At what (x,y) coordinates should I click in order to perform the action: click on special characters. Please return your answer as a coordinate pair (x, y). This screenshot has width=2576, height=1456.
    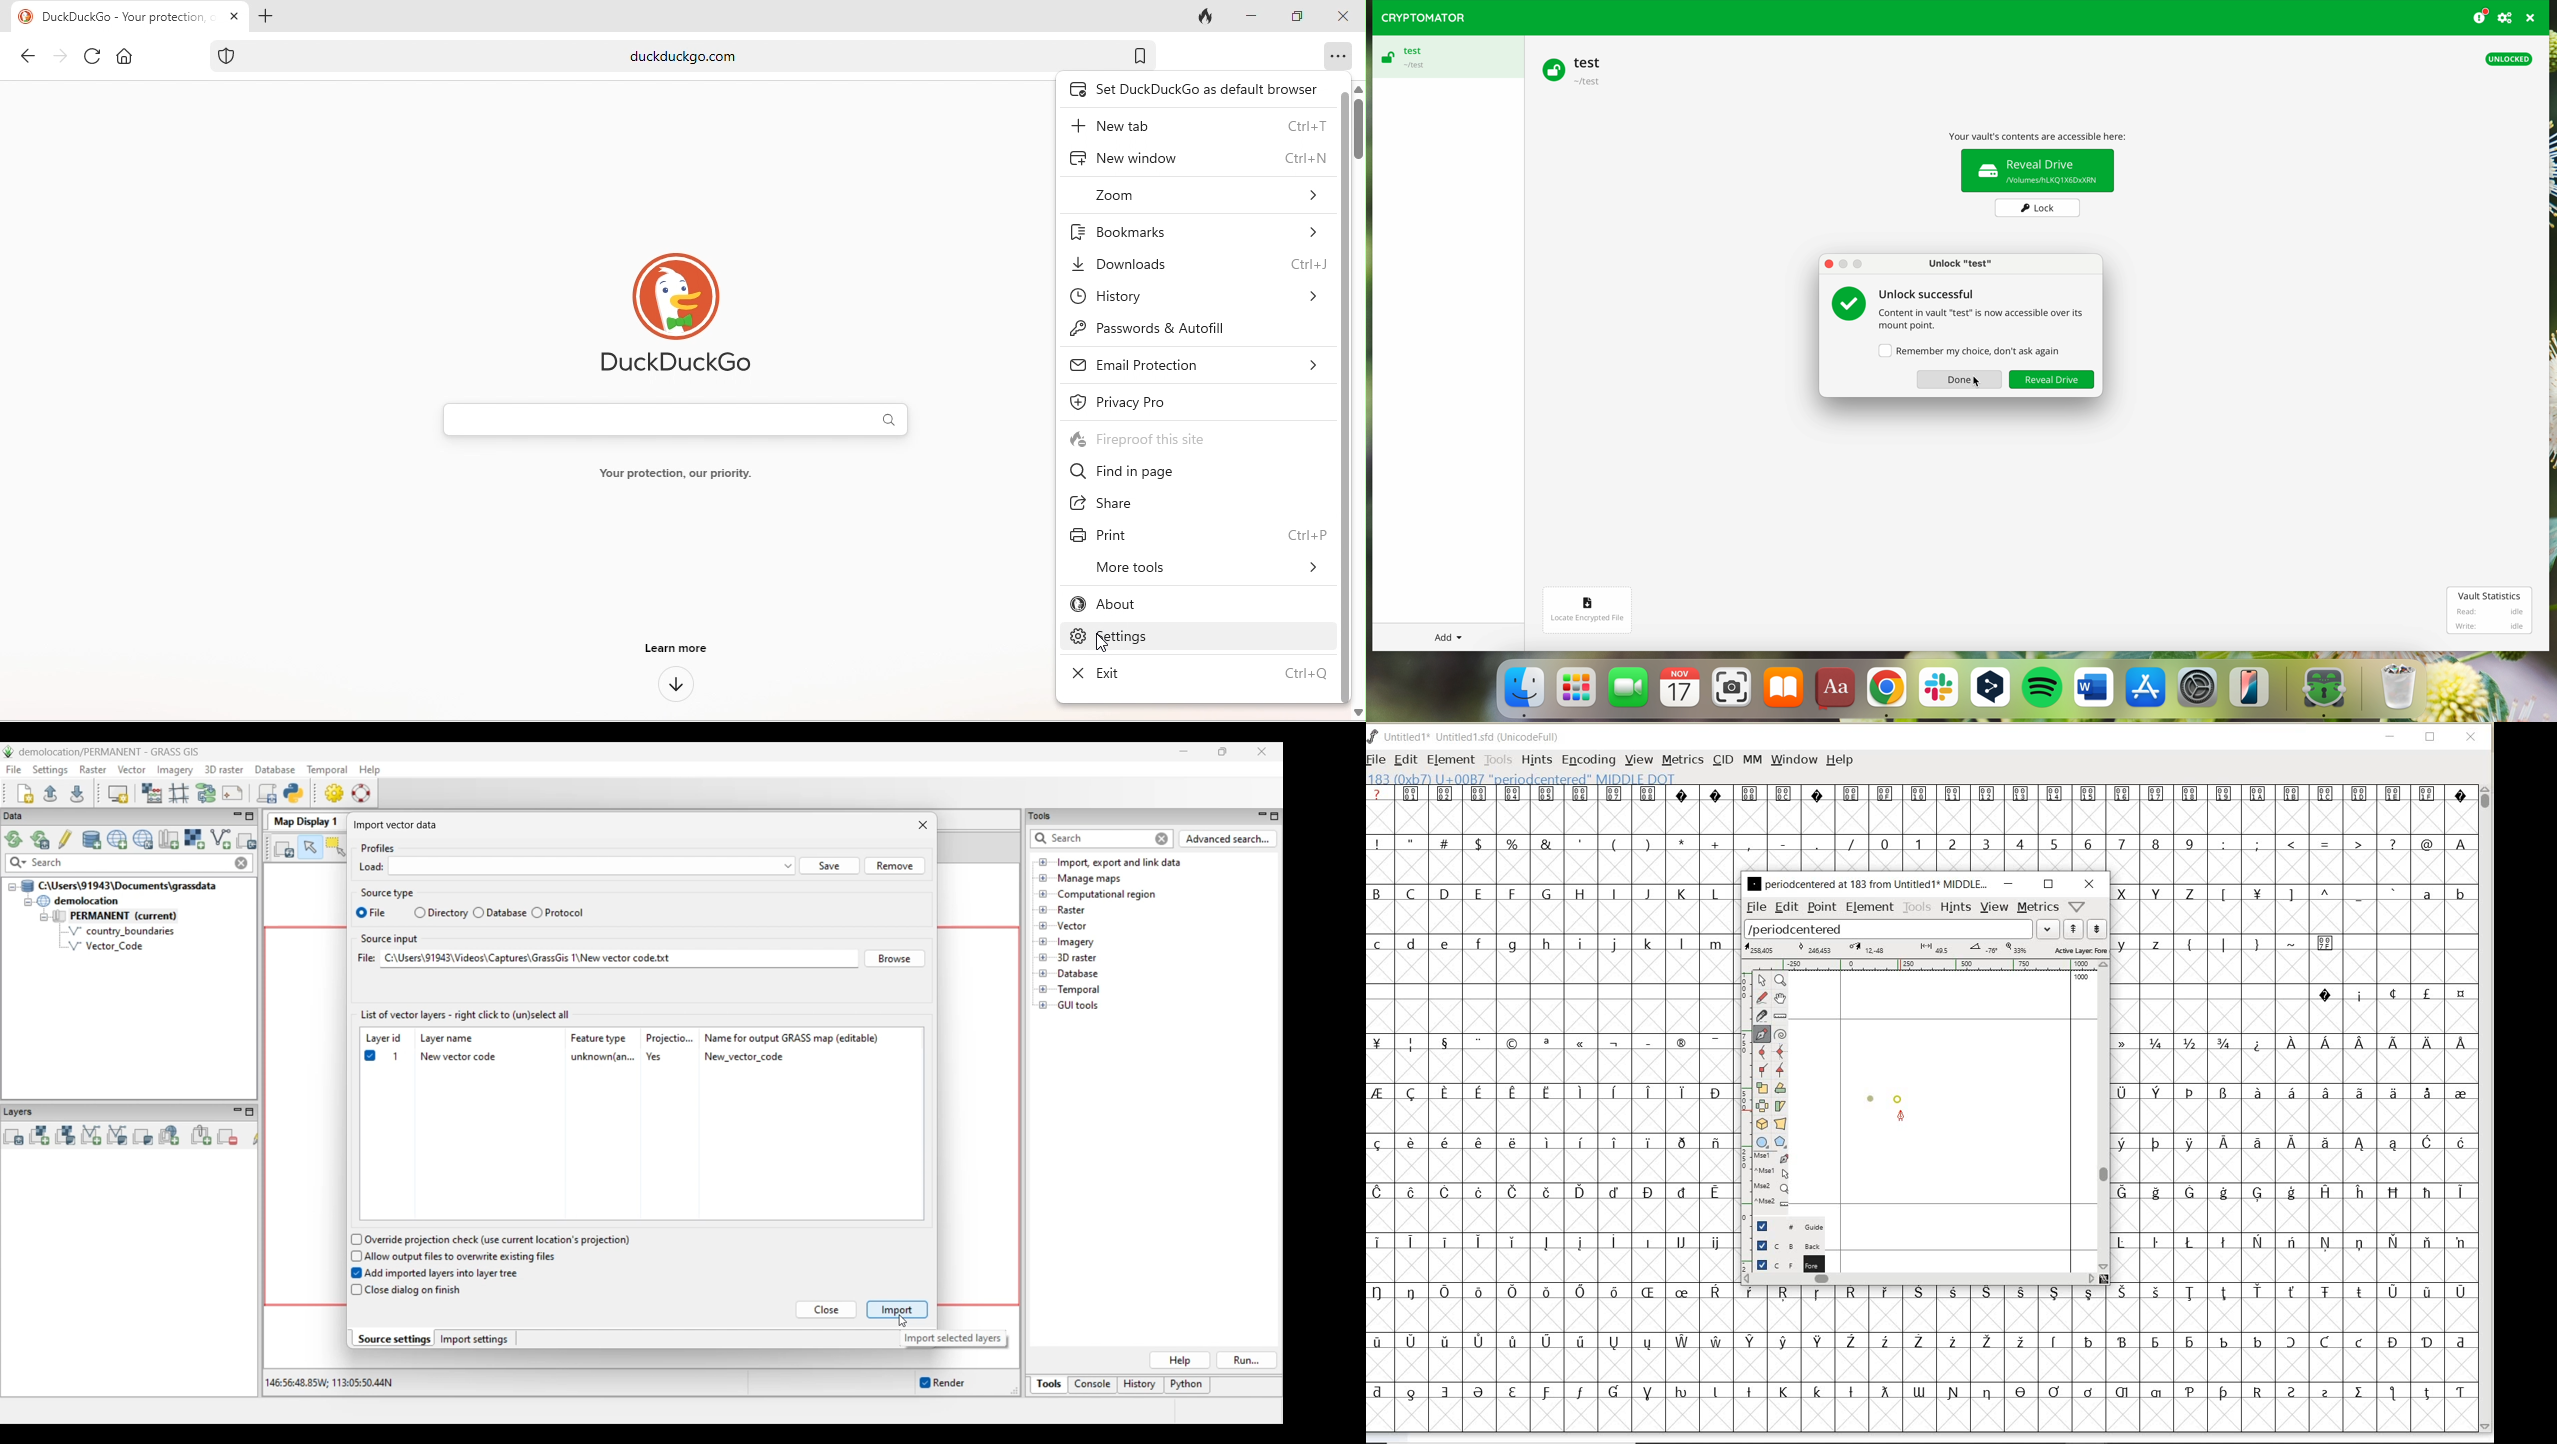
    Looking at the image, I should click on (1920, 802).